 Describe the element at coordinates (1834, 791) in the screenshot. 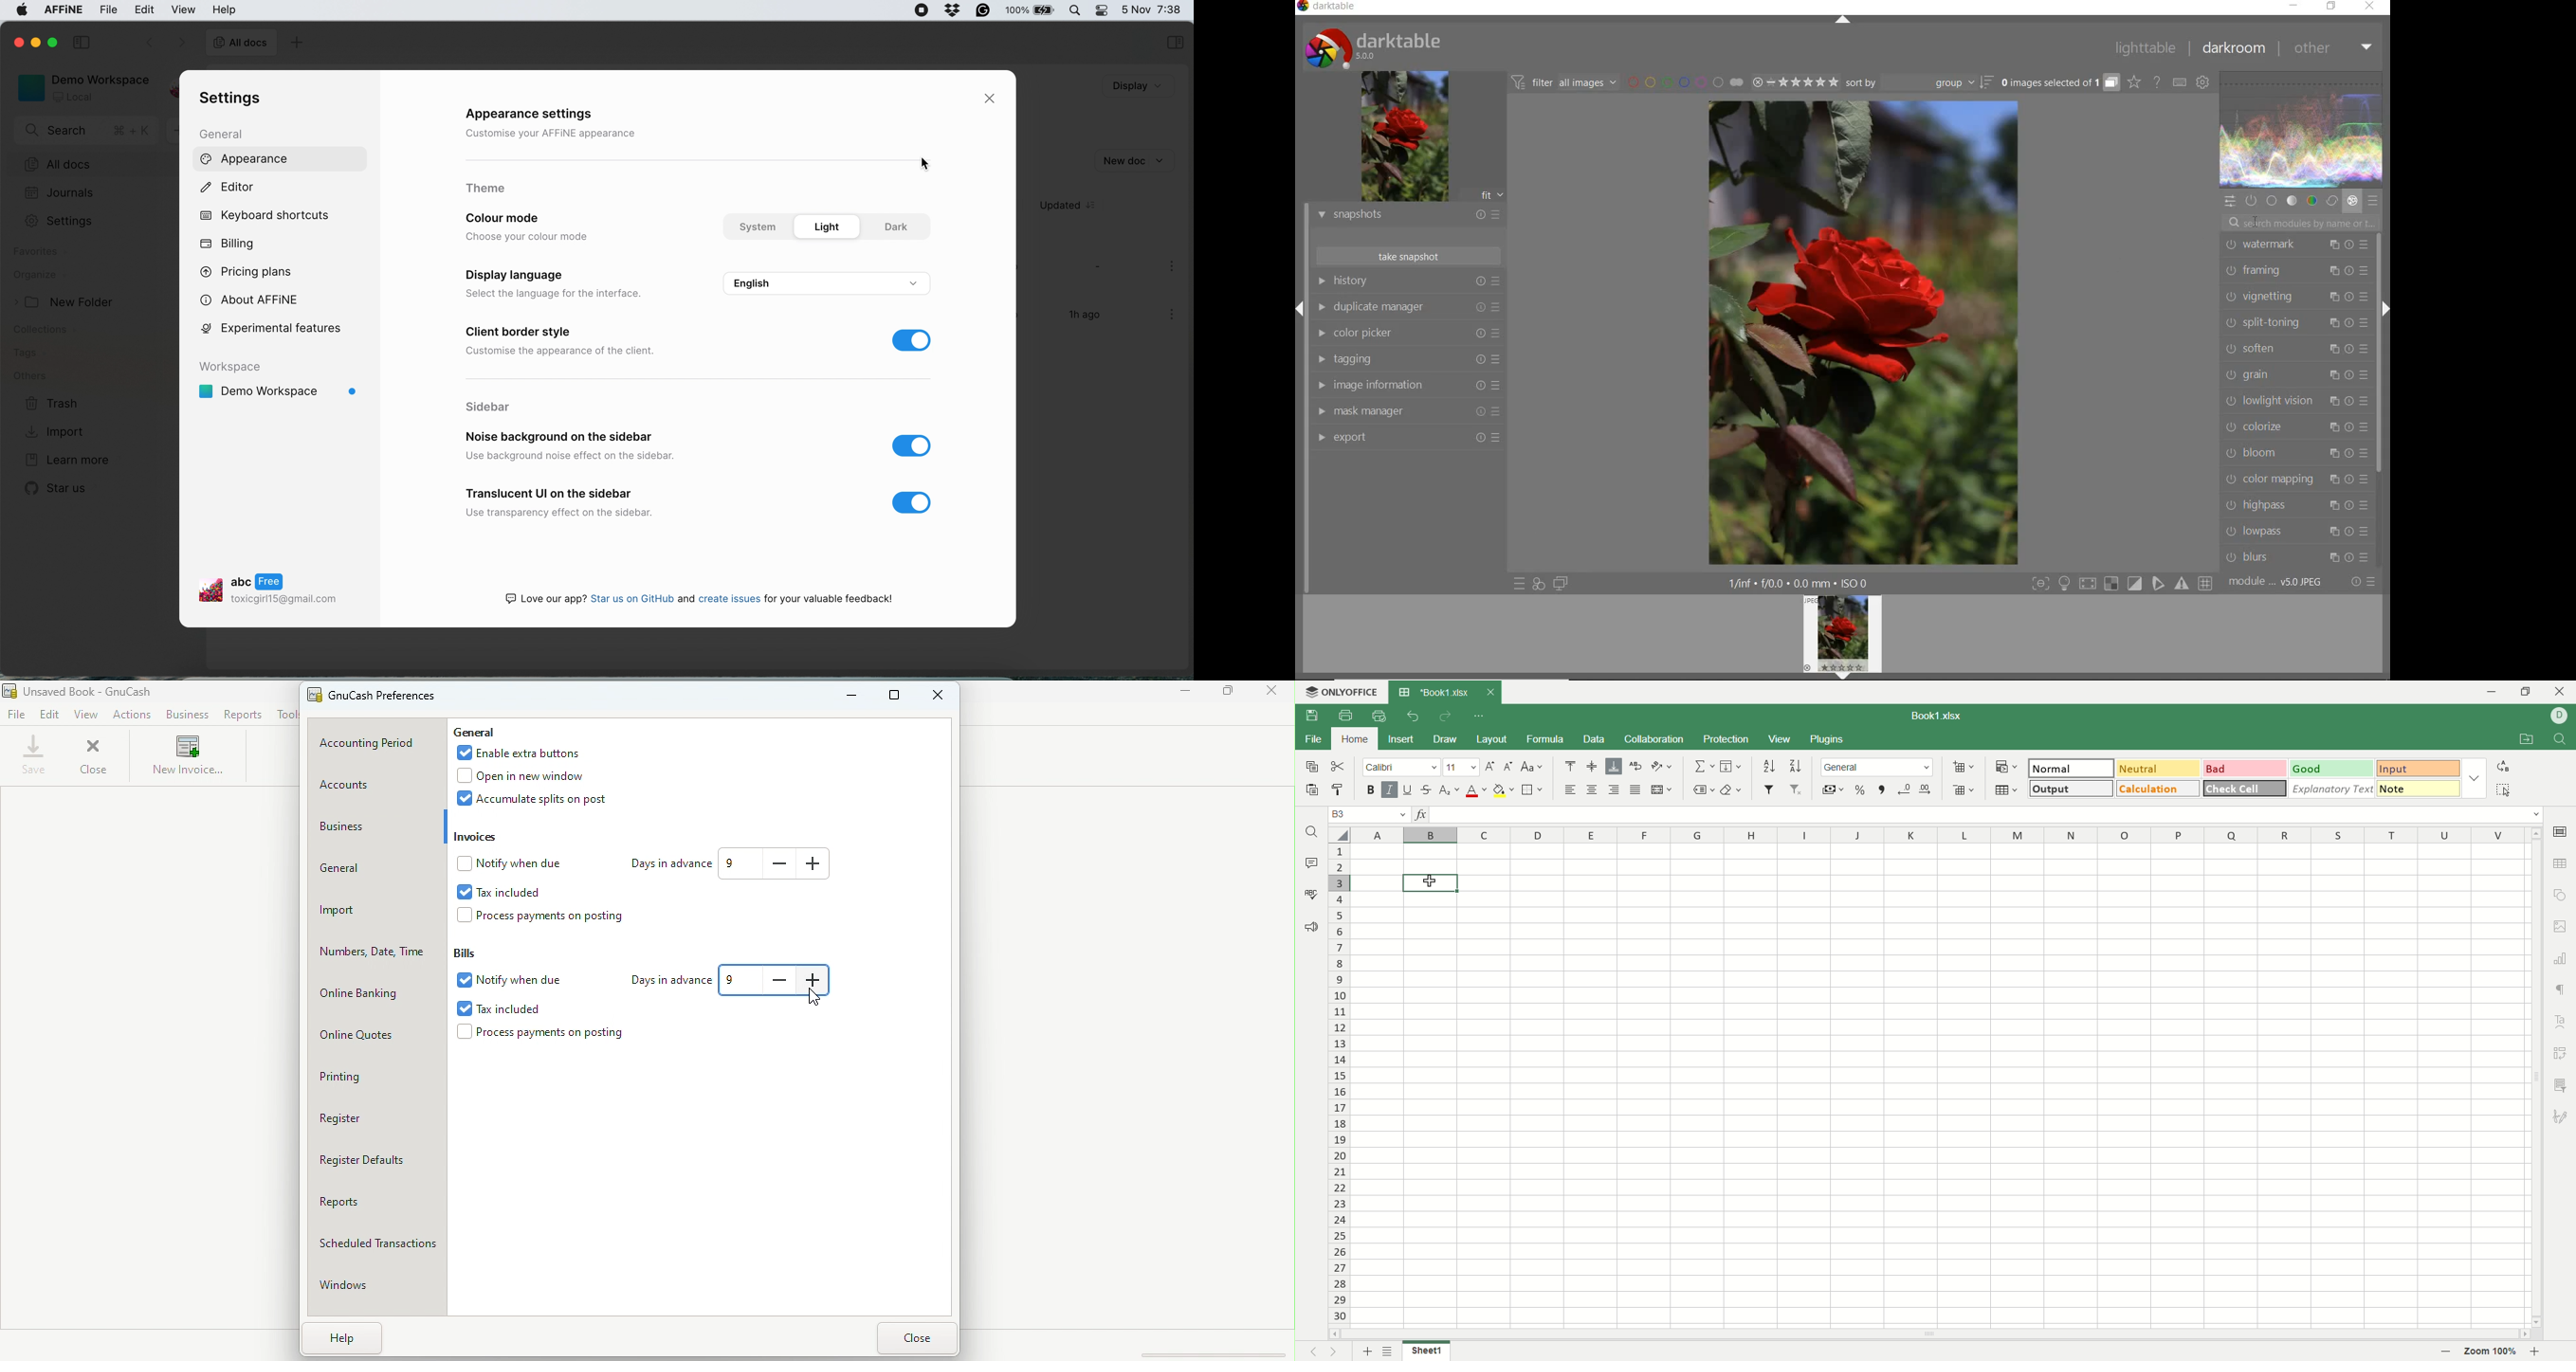

I see `currency style` at that location.